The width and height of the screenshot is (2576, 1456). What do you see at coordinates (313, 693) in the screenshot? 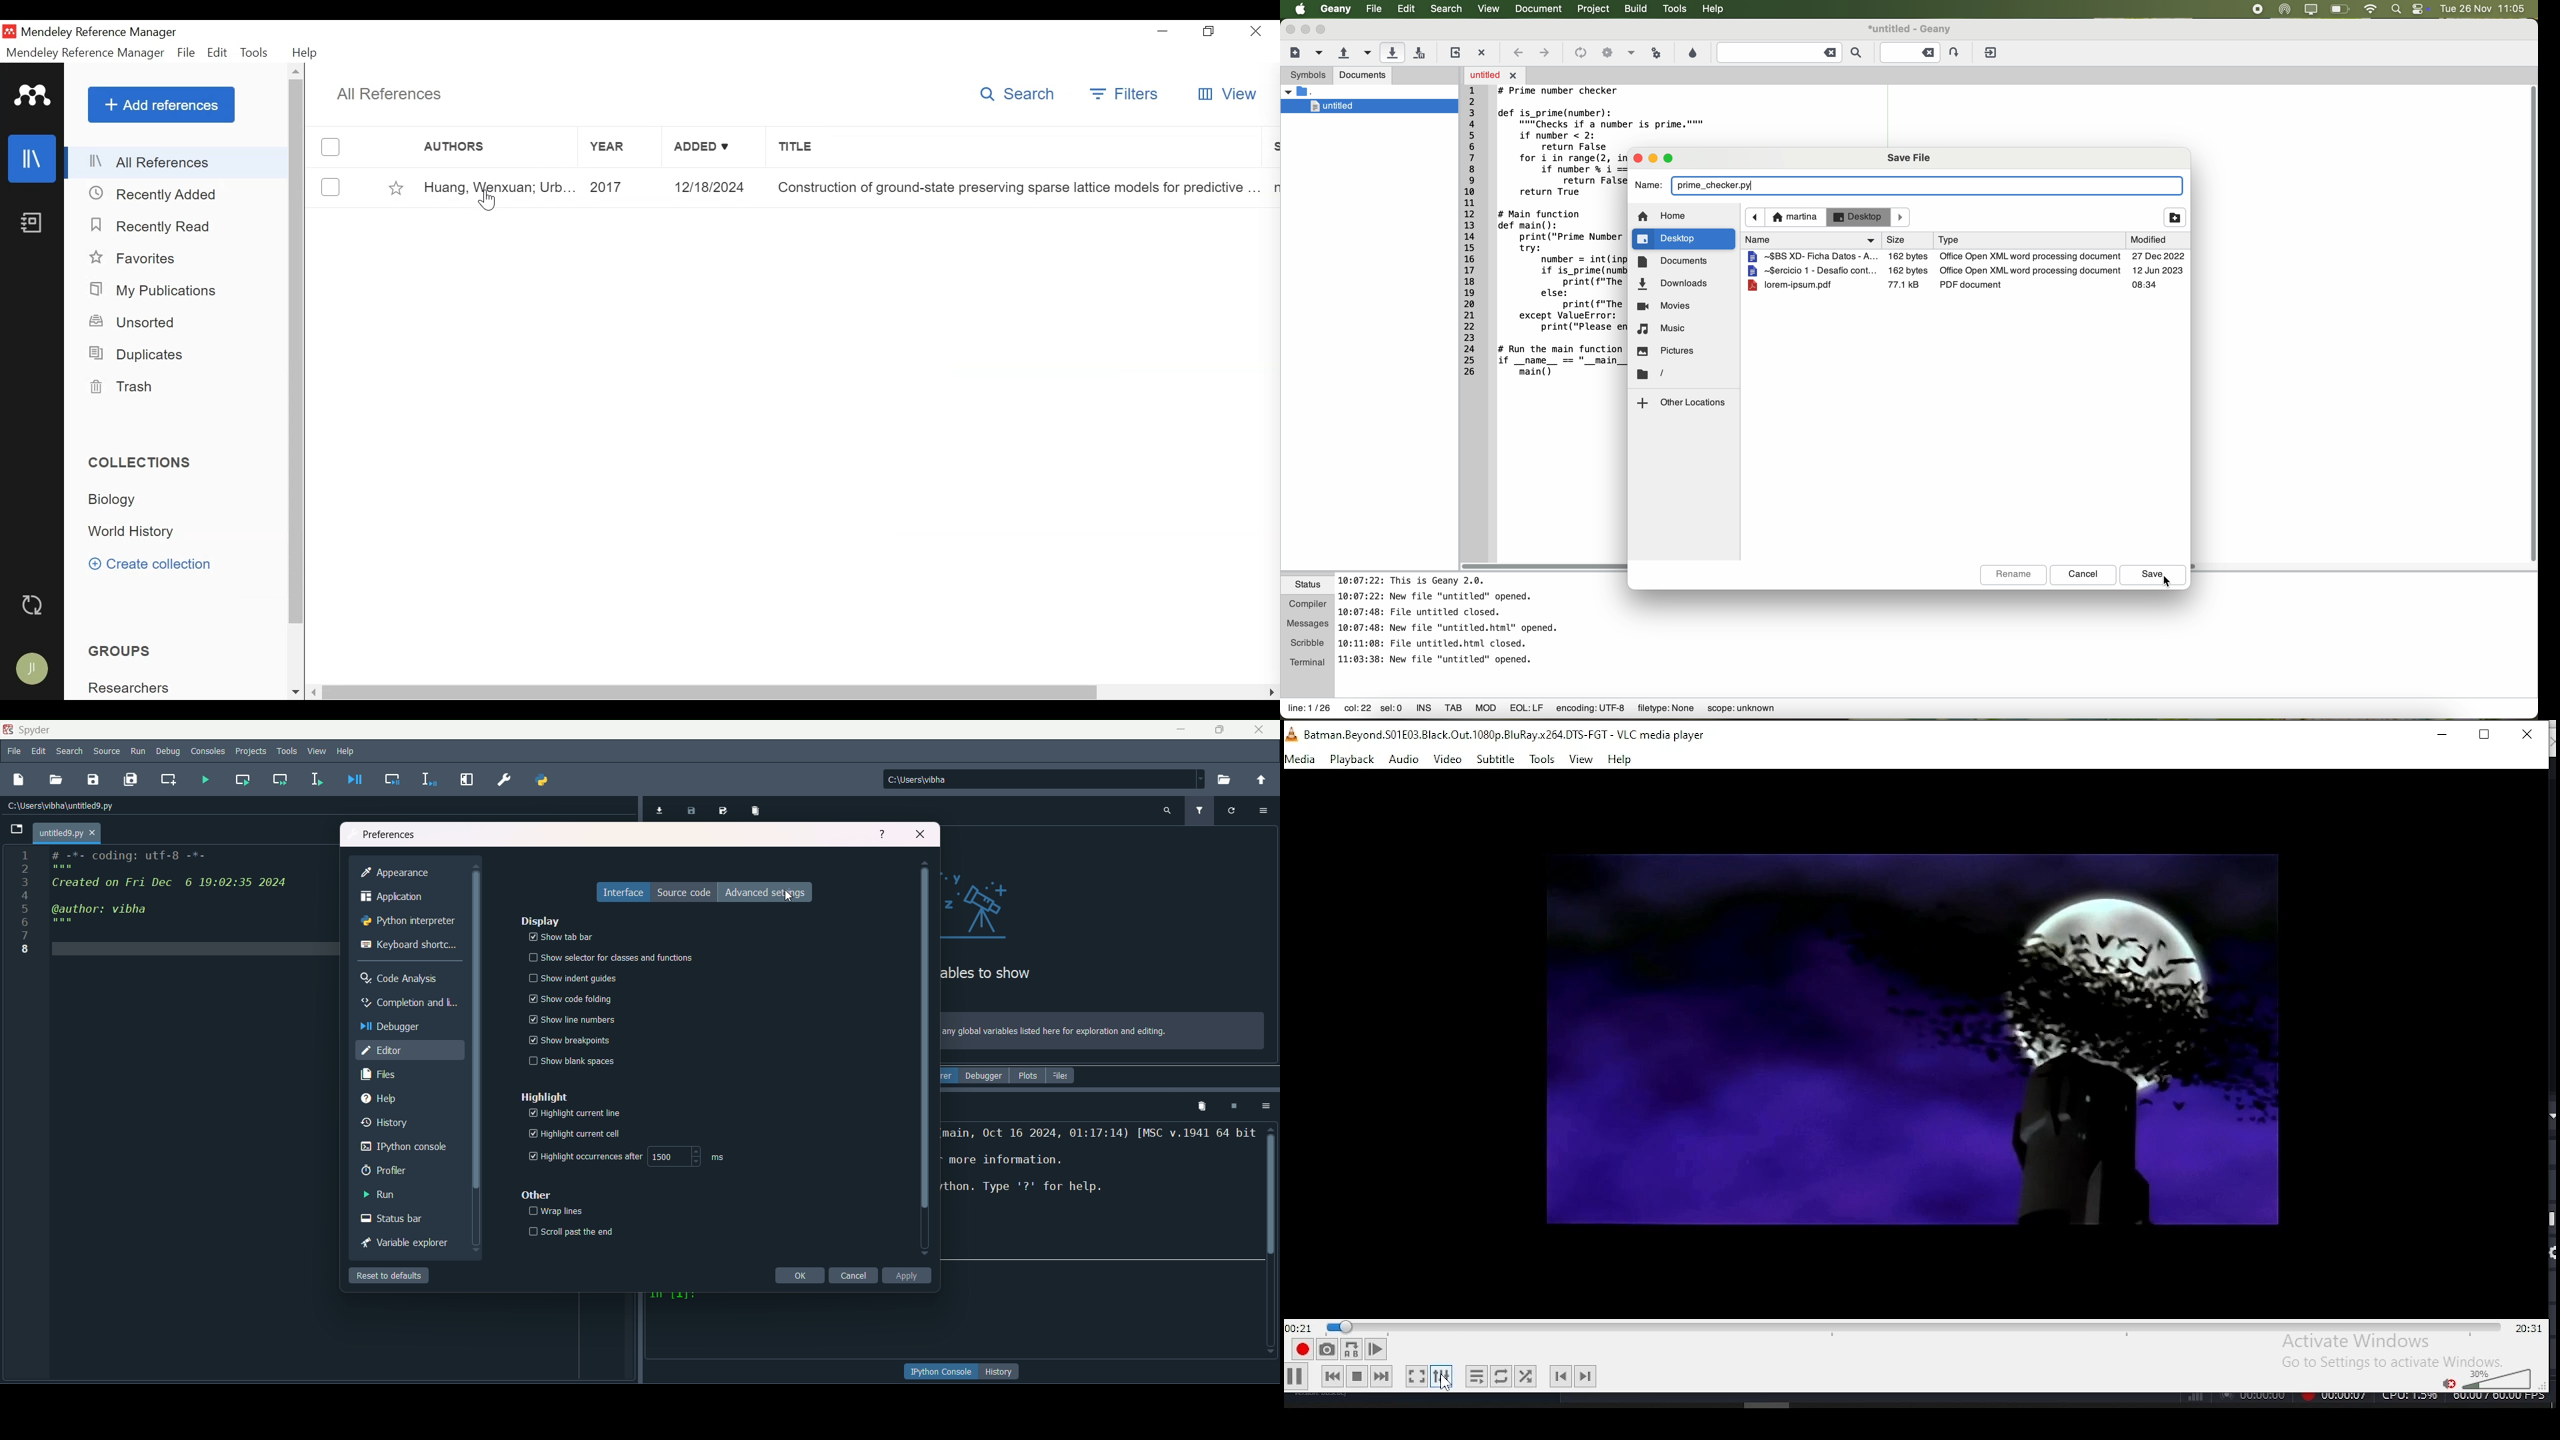
I see `Scroll Left` at bounding box center [313, 693].